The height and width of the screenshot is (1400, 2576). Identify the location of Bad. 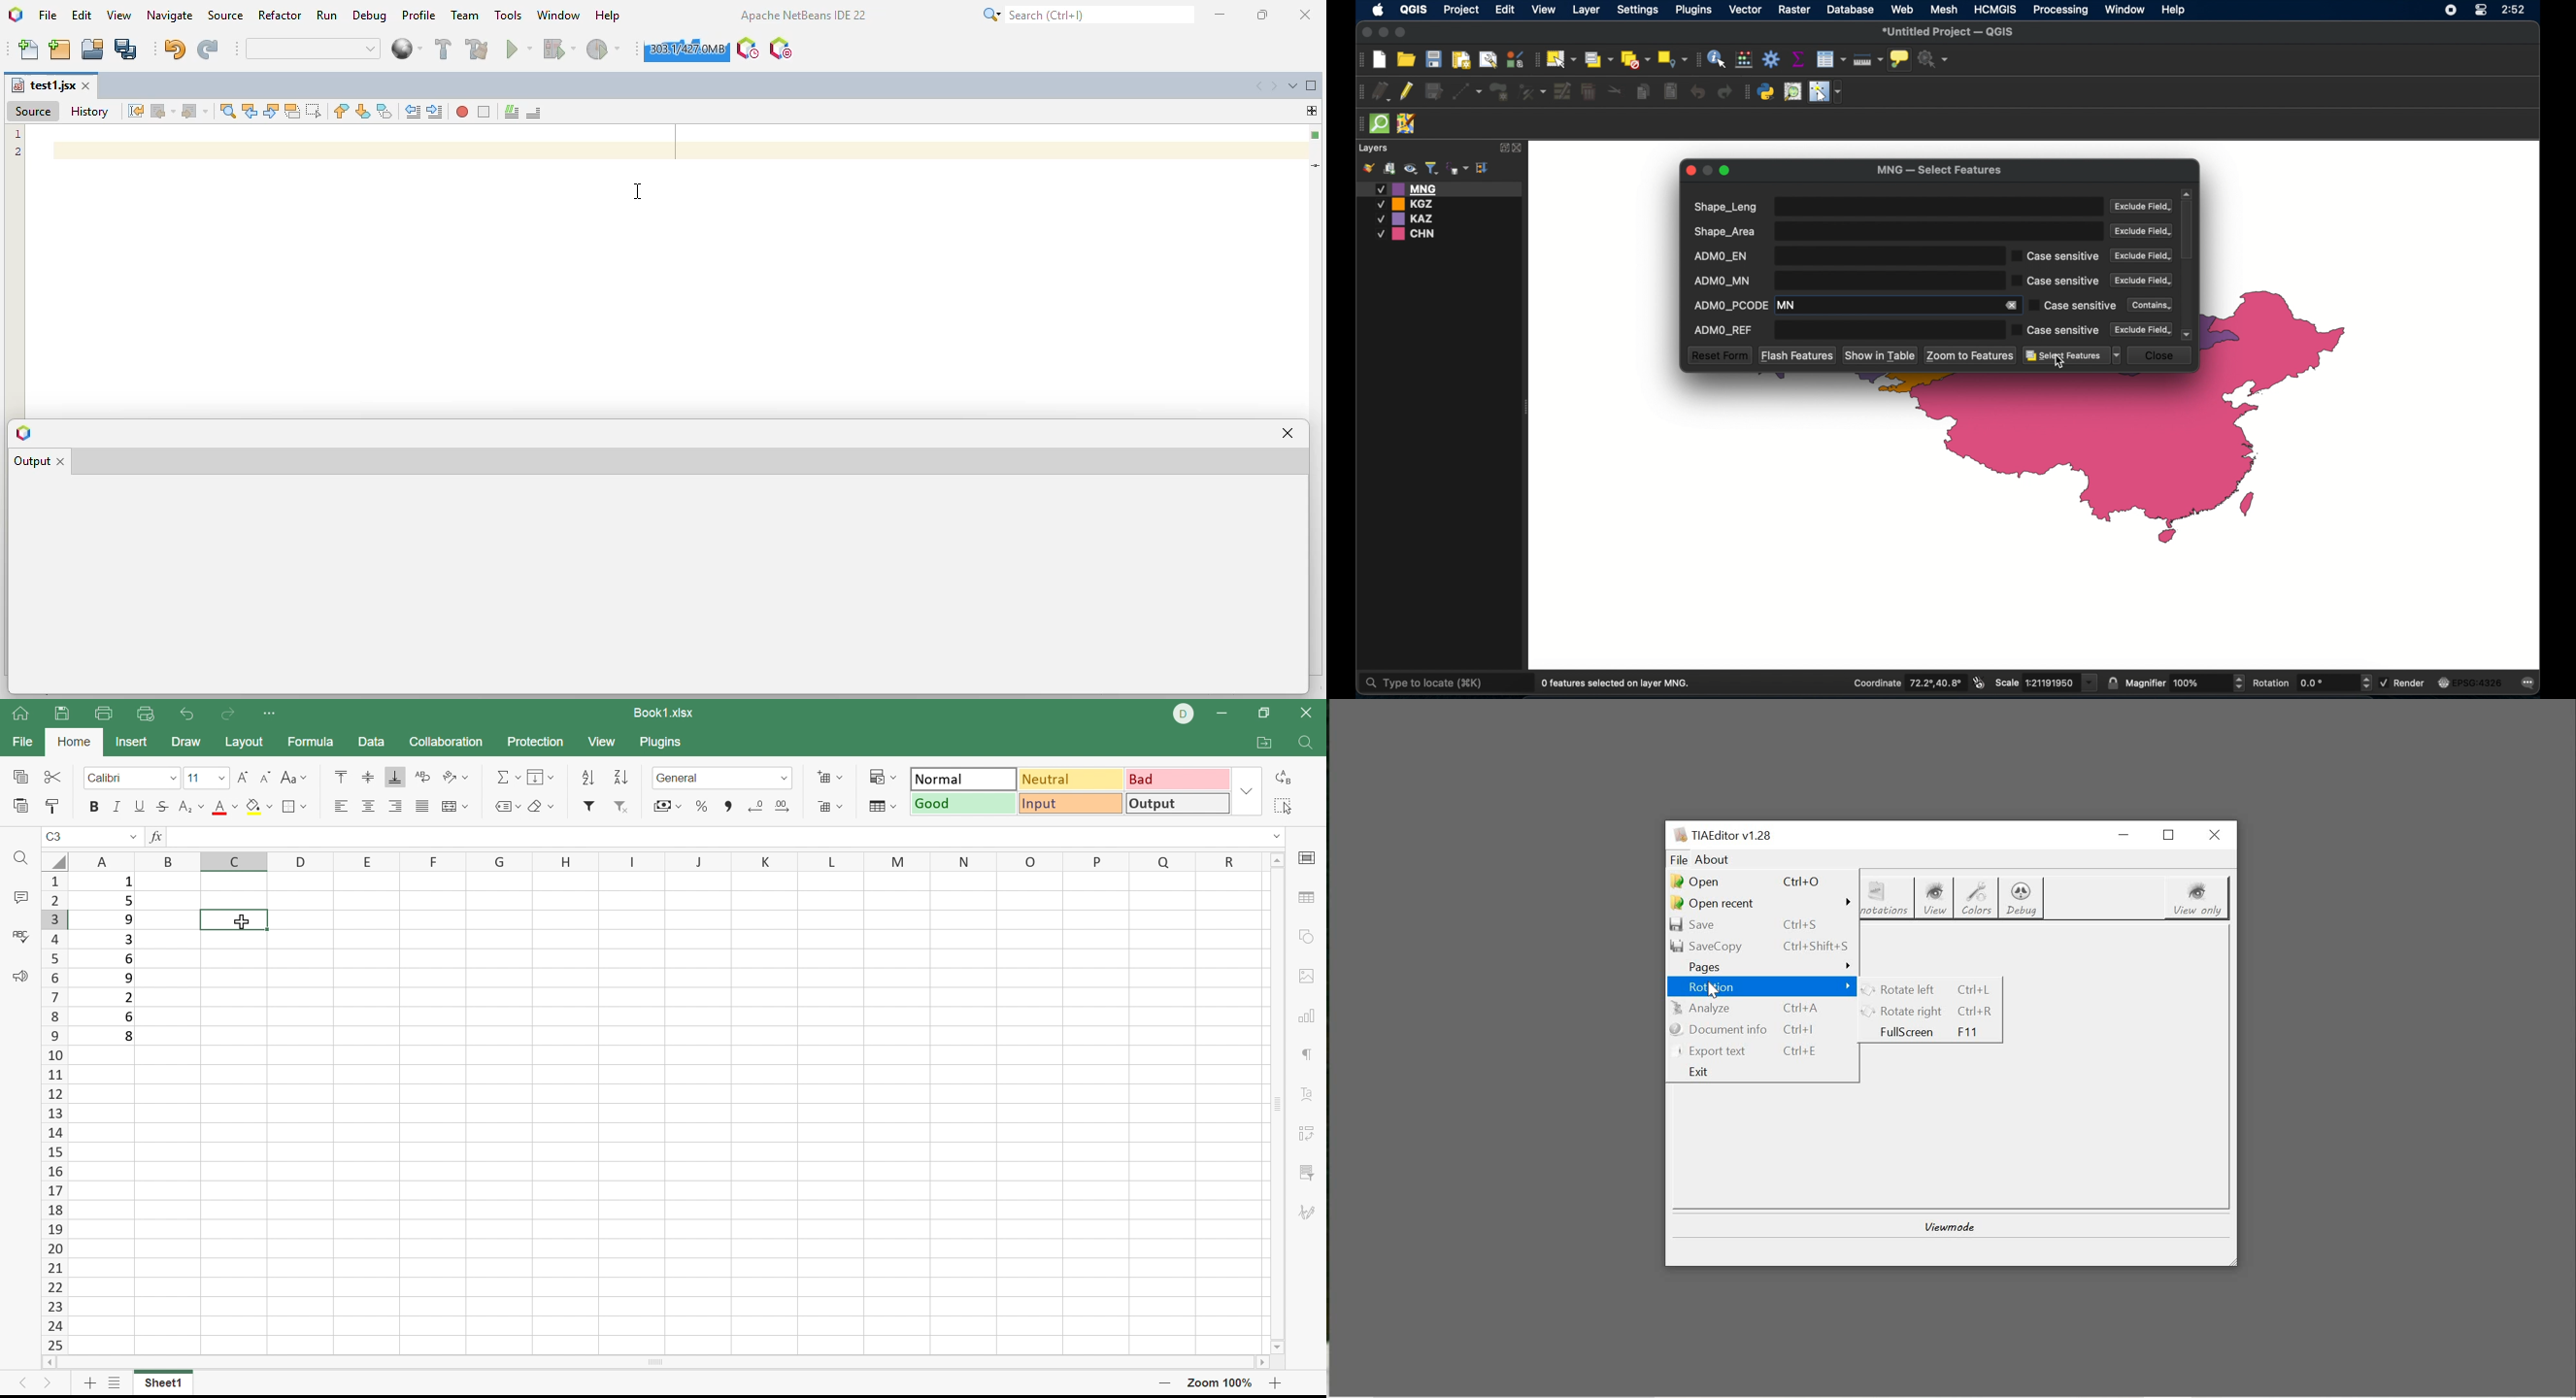
(1174, 779).